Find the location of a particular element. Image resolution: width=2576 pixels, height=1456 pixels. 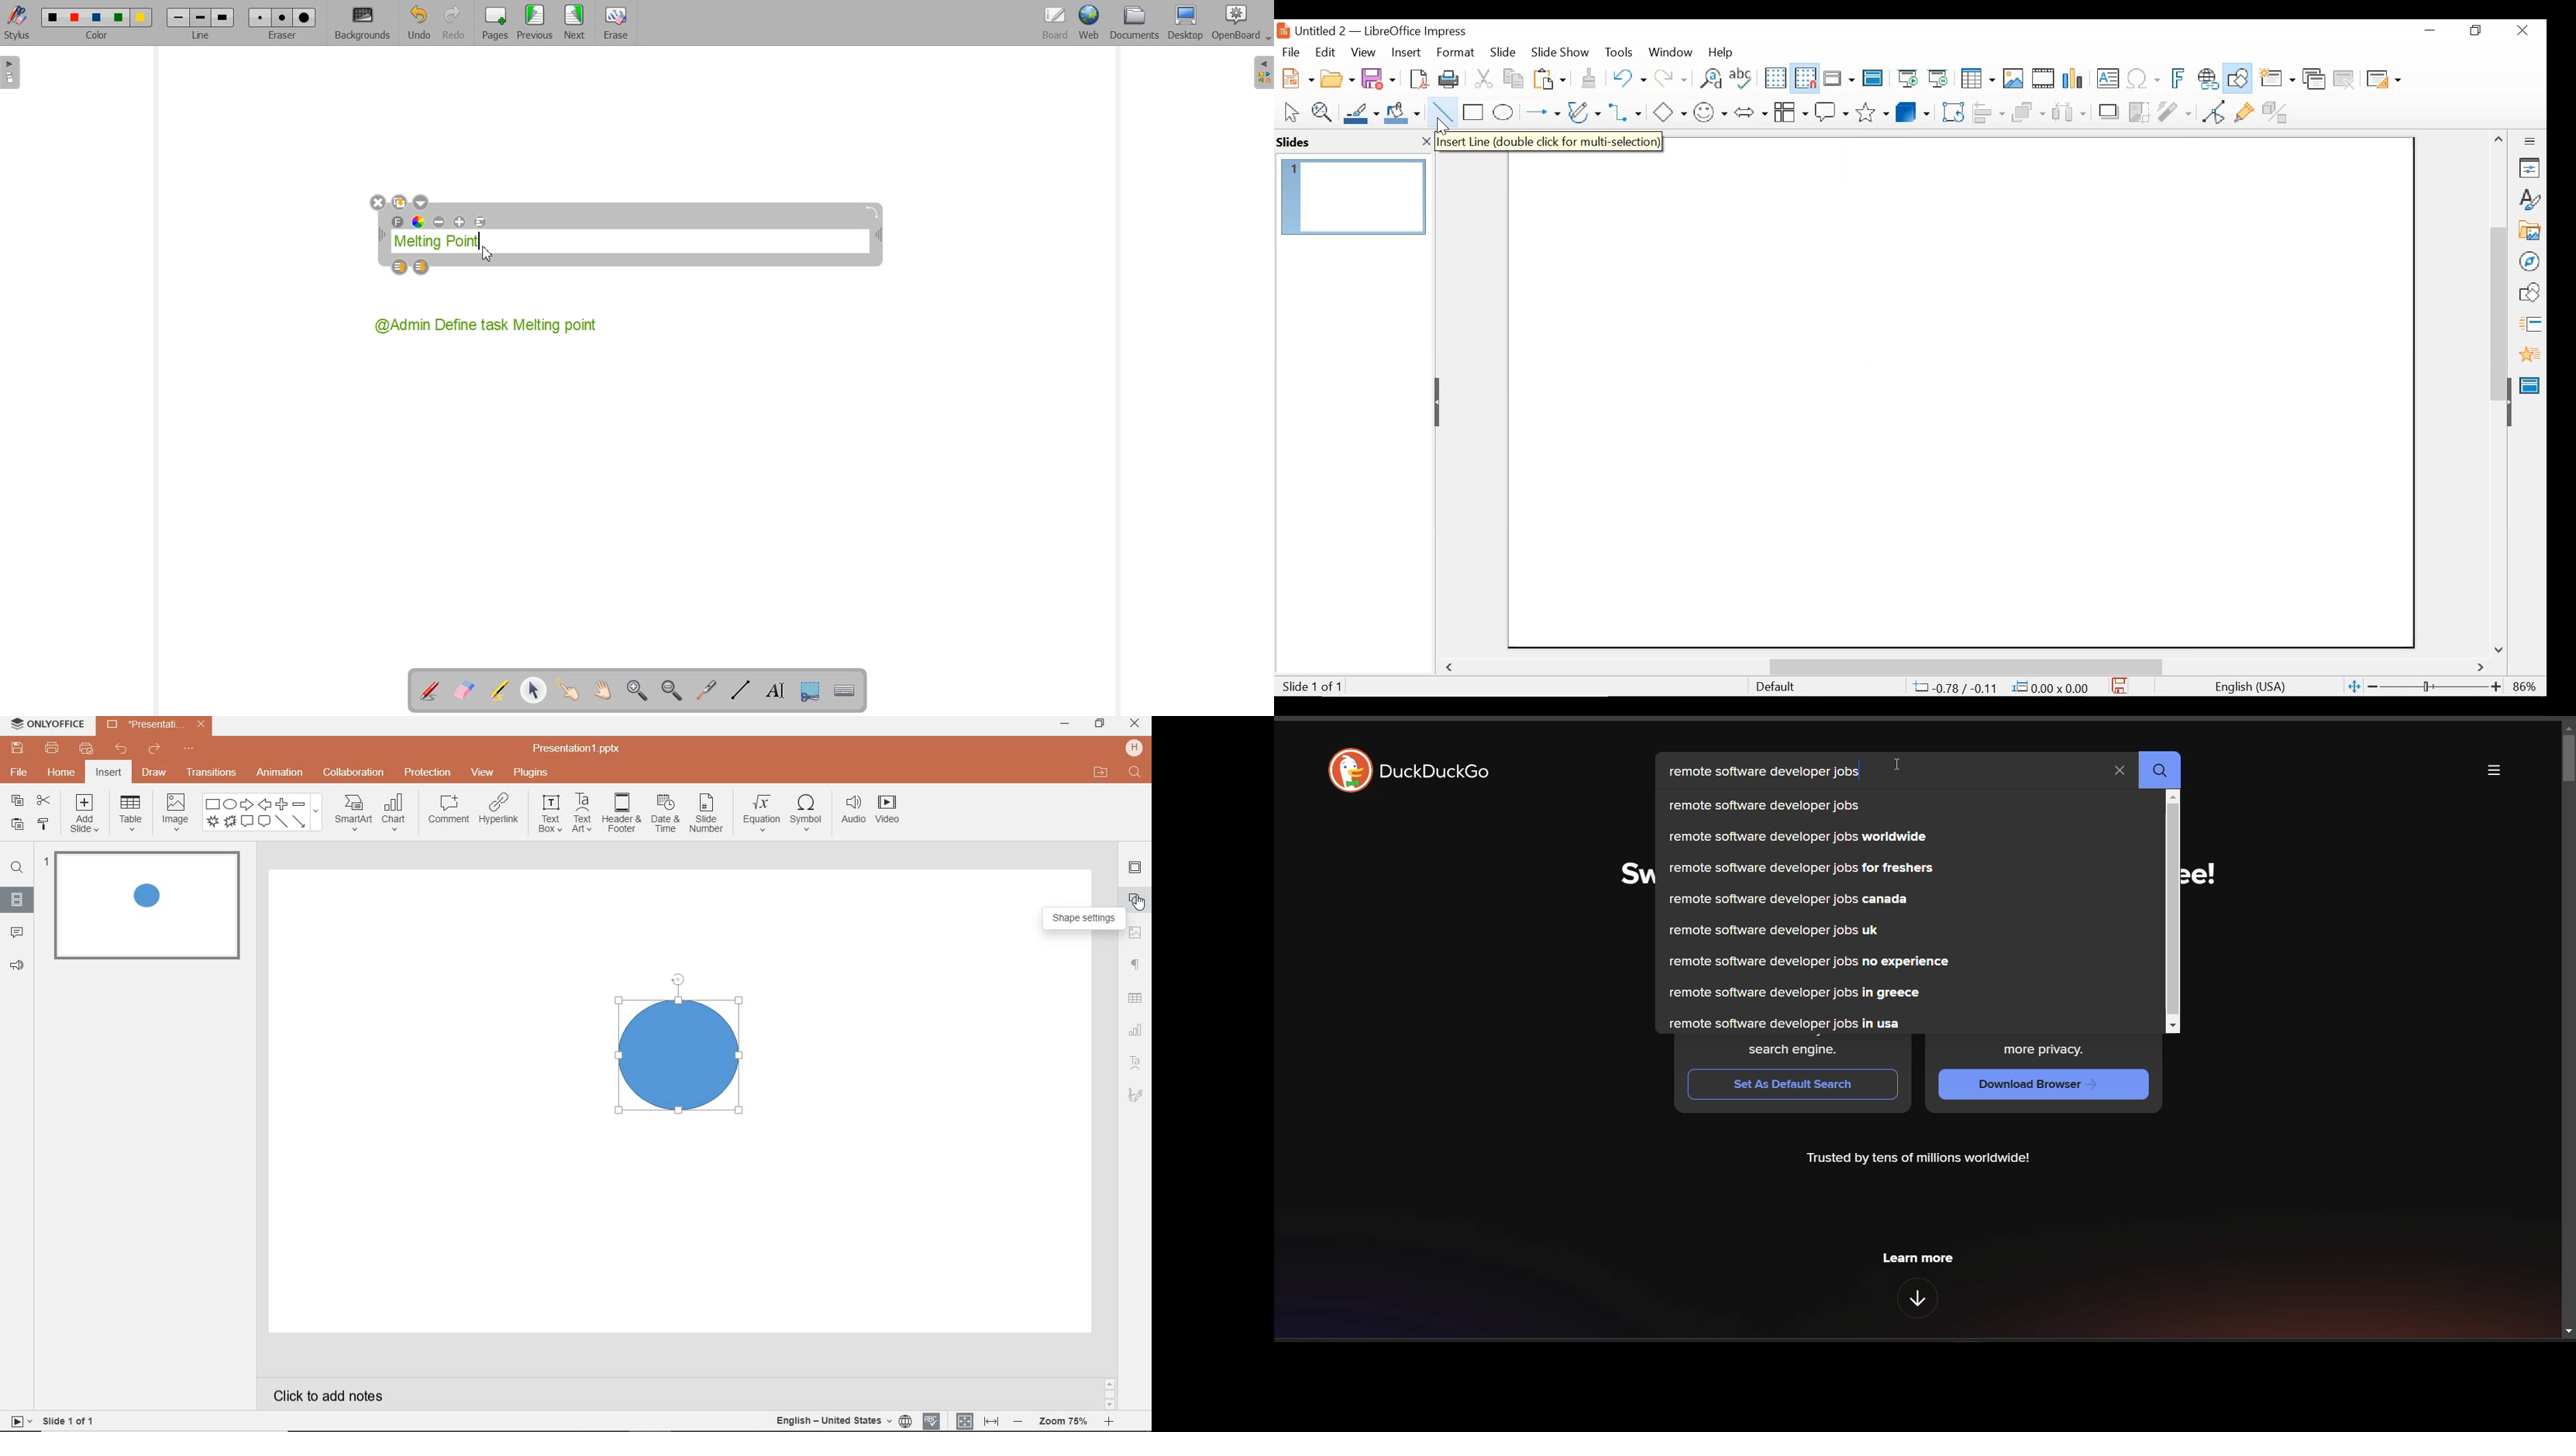

Sidebar is located at coordinates (12, 72).